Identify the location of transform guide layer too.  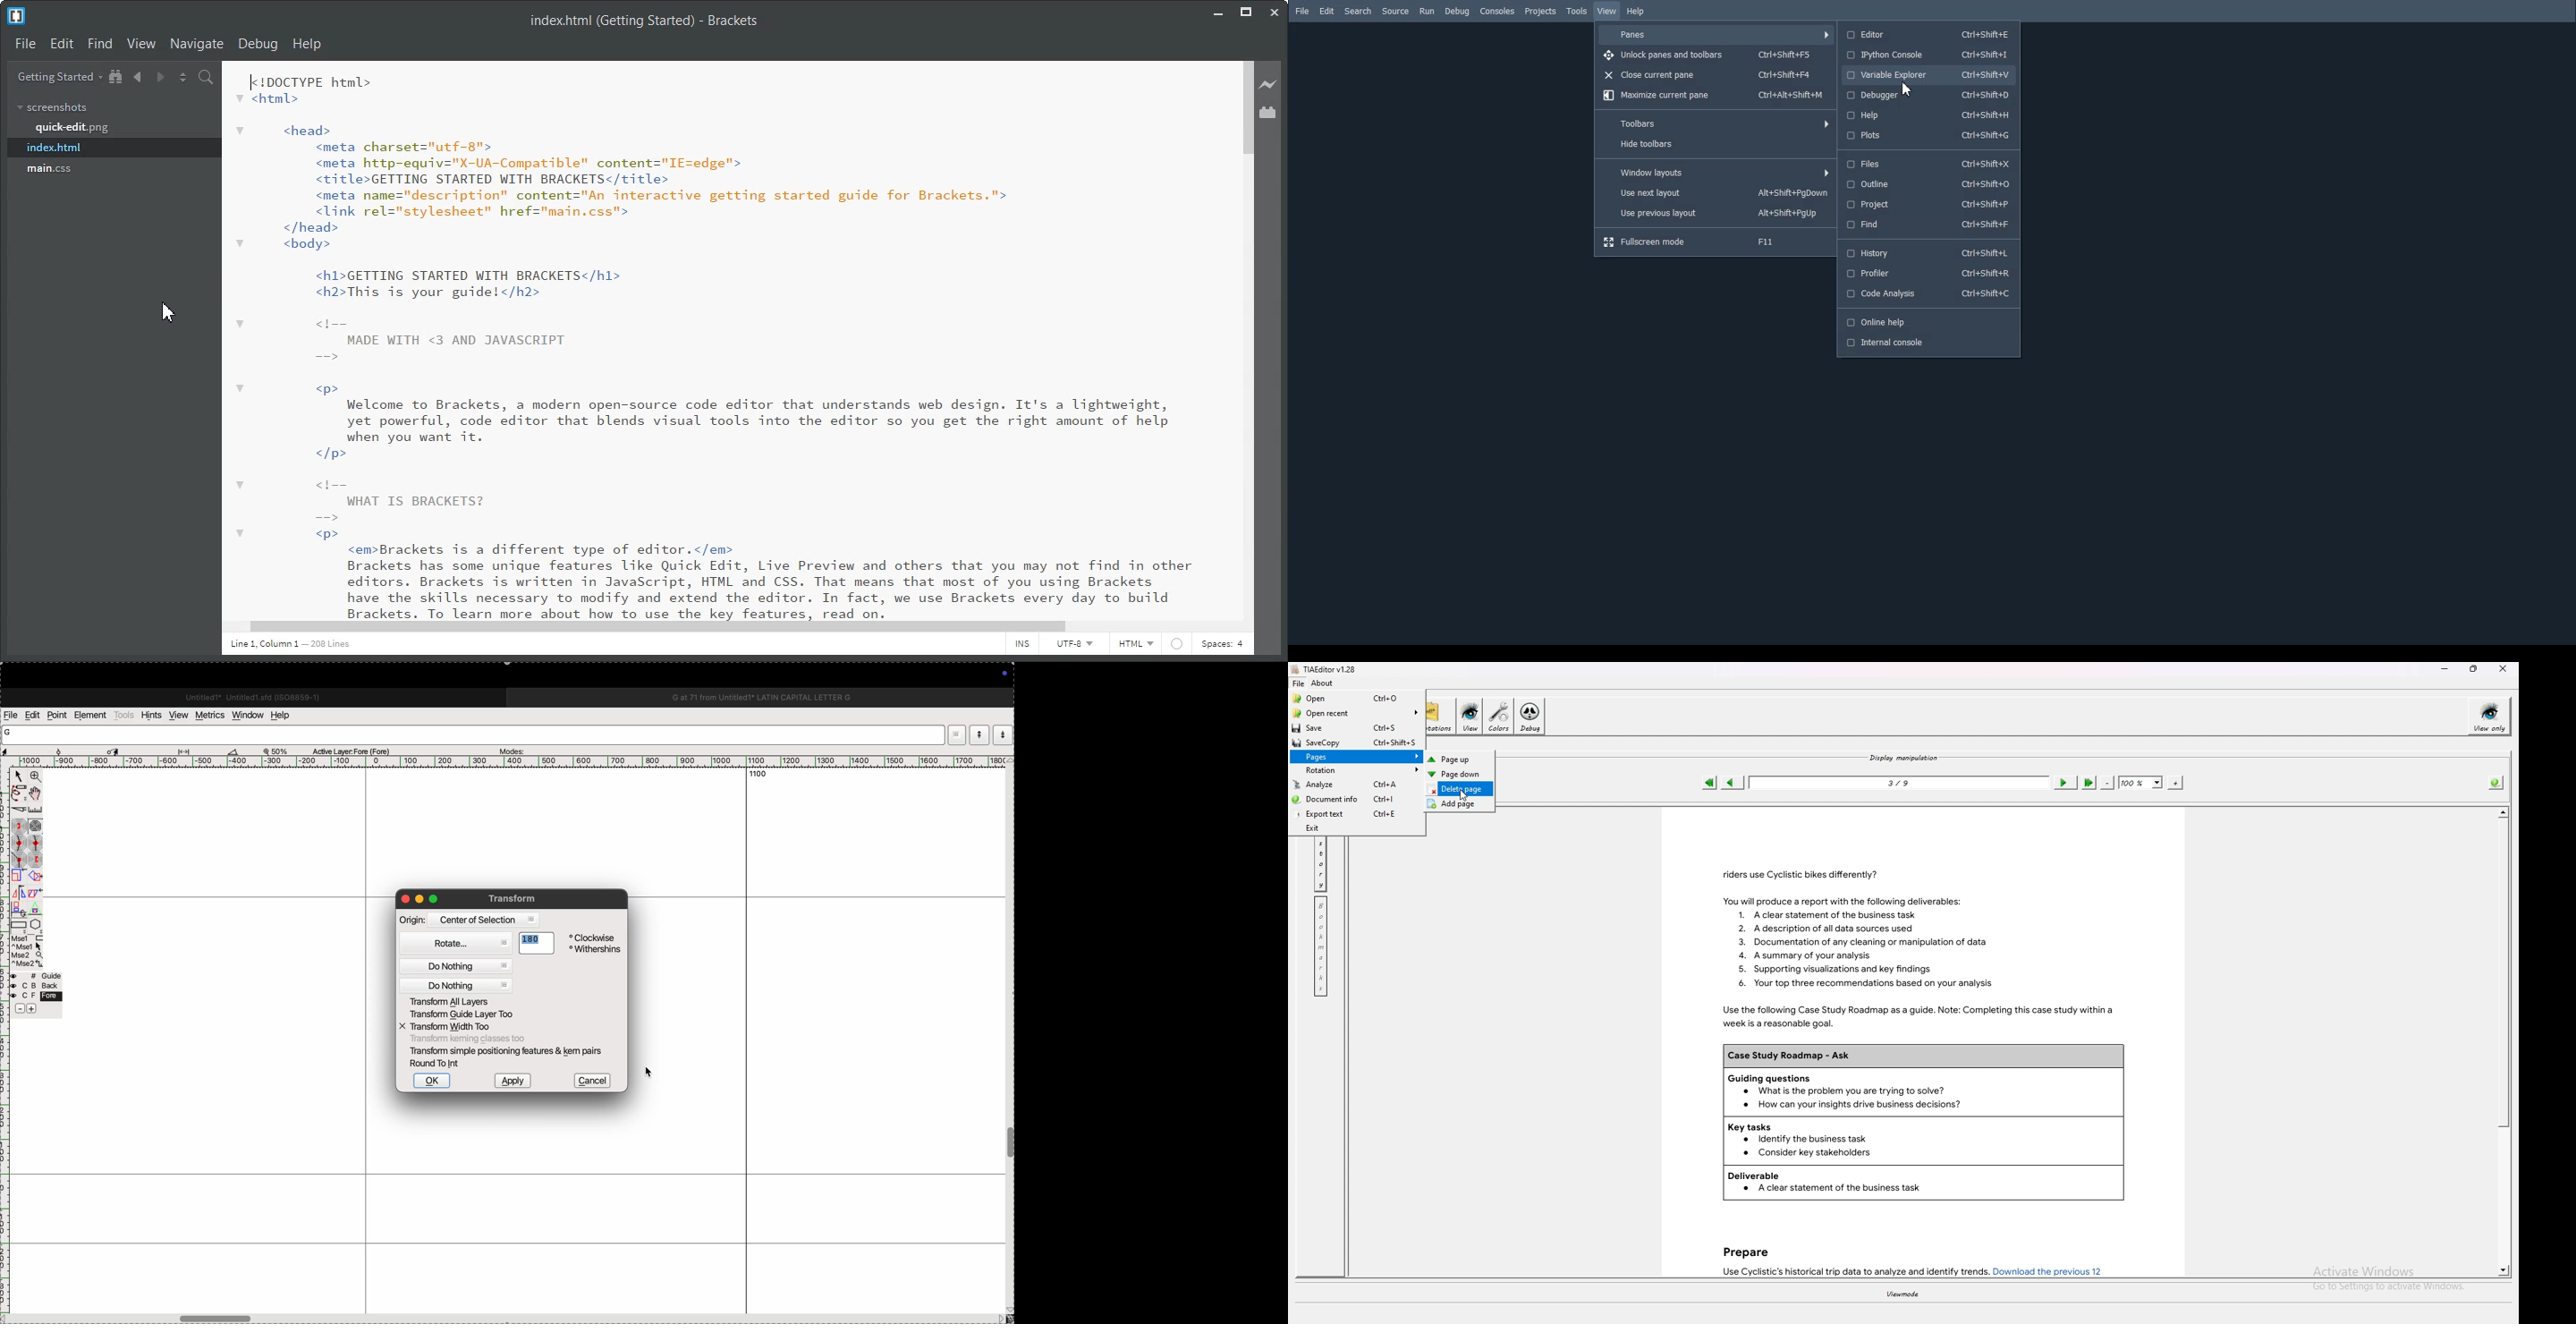
(473, 1014).